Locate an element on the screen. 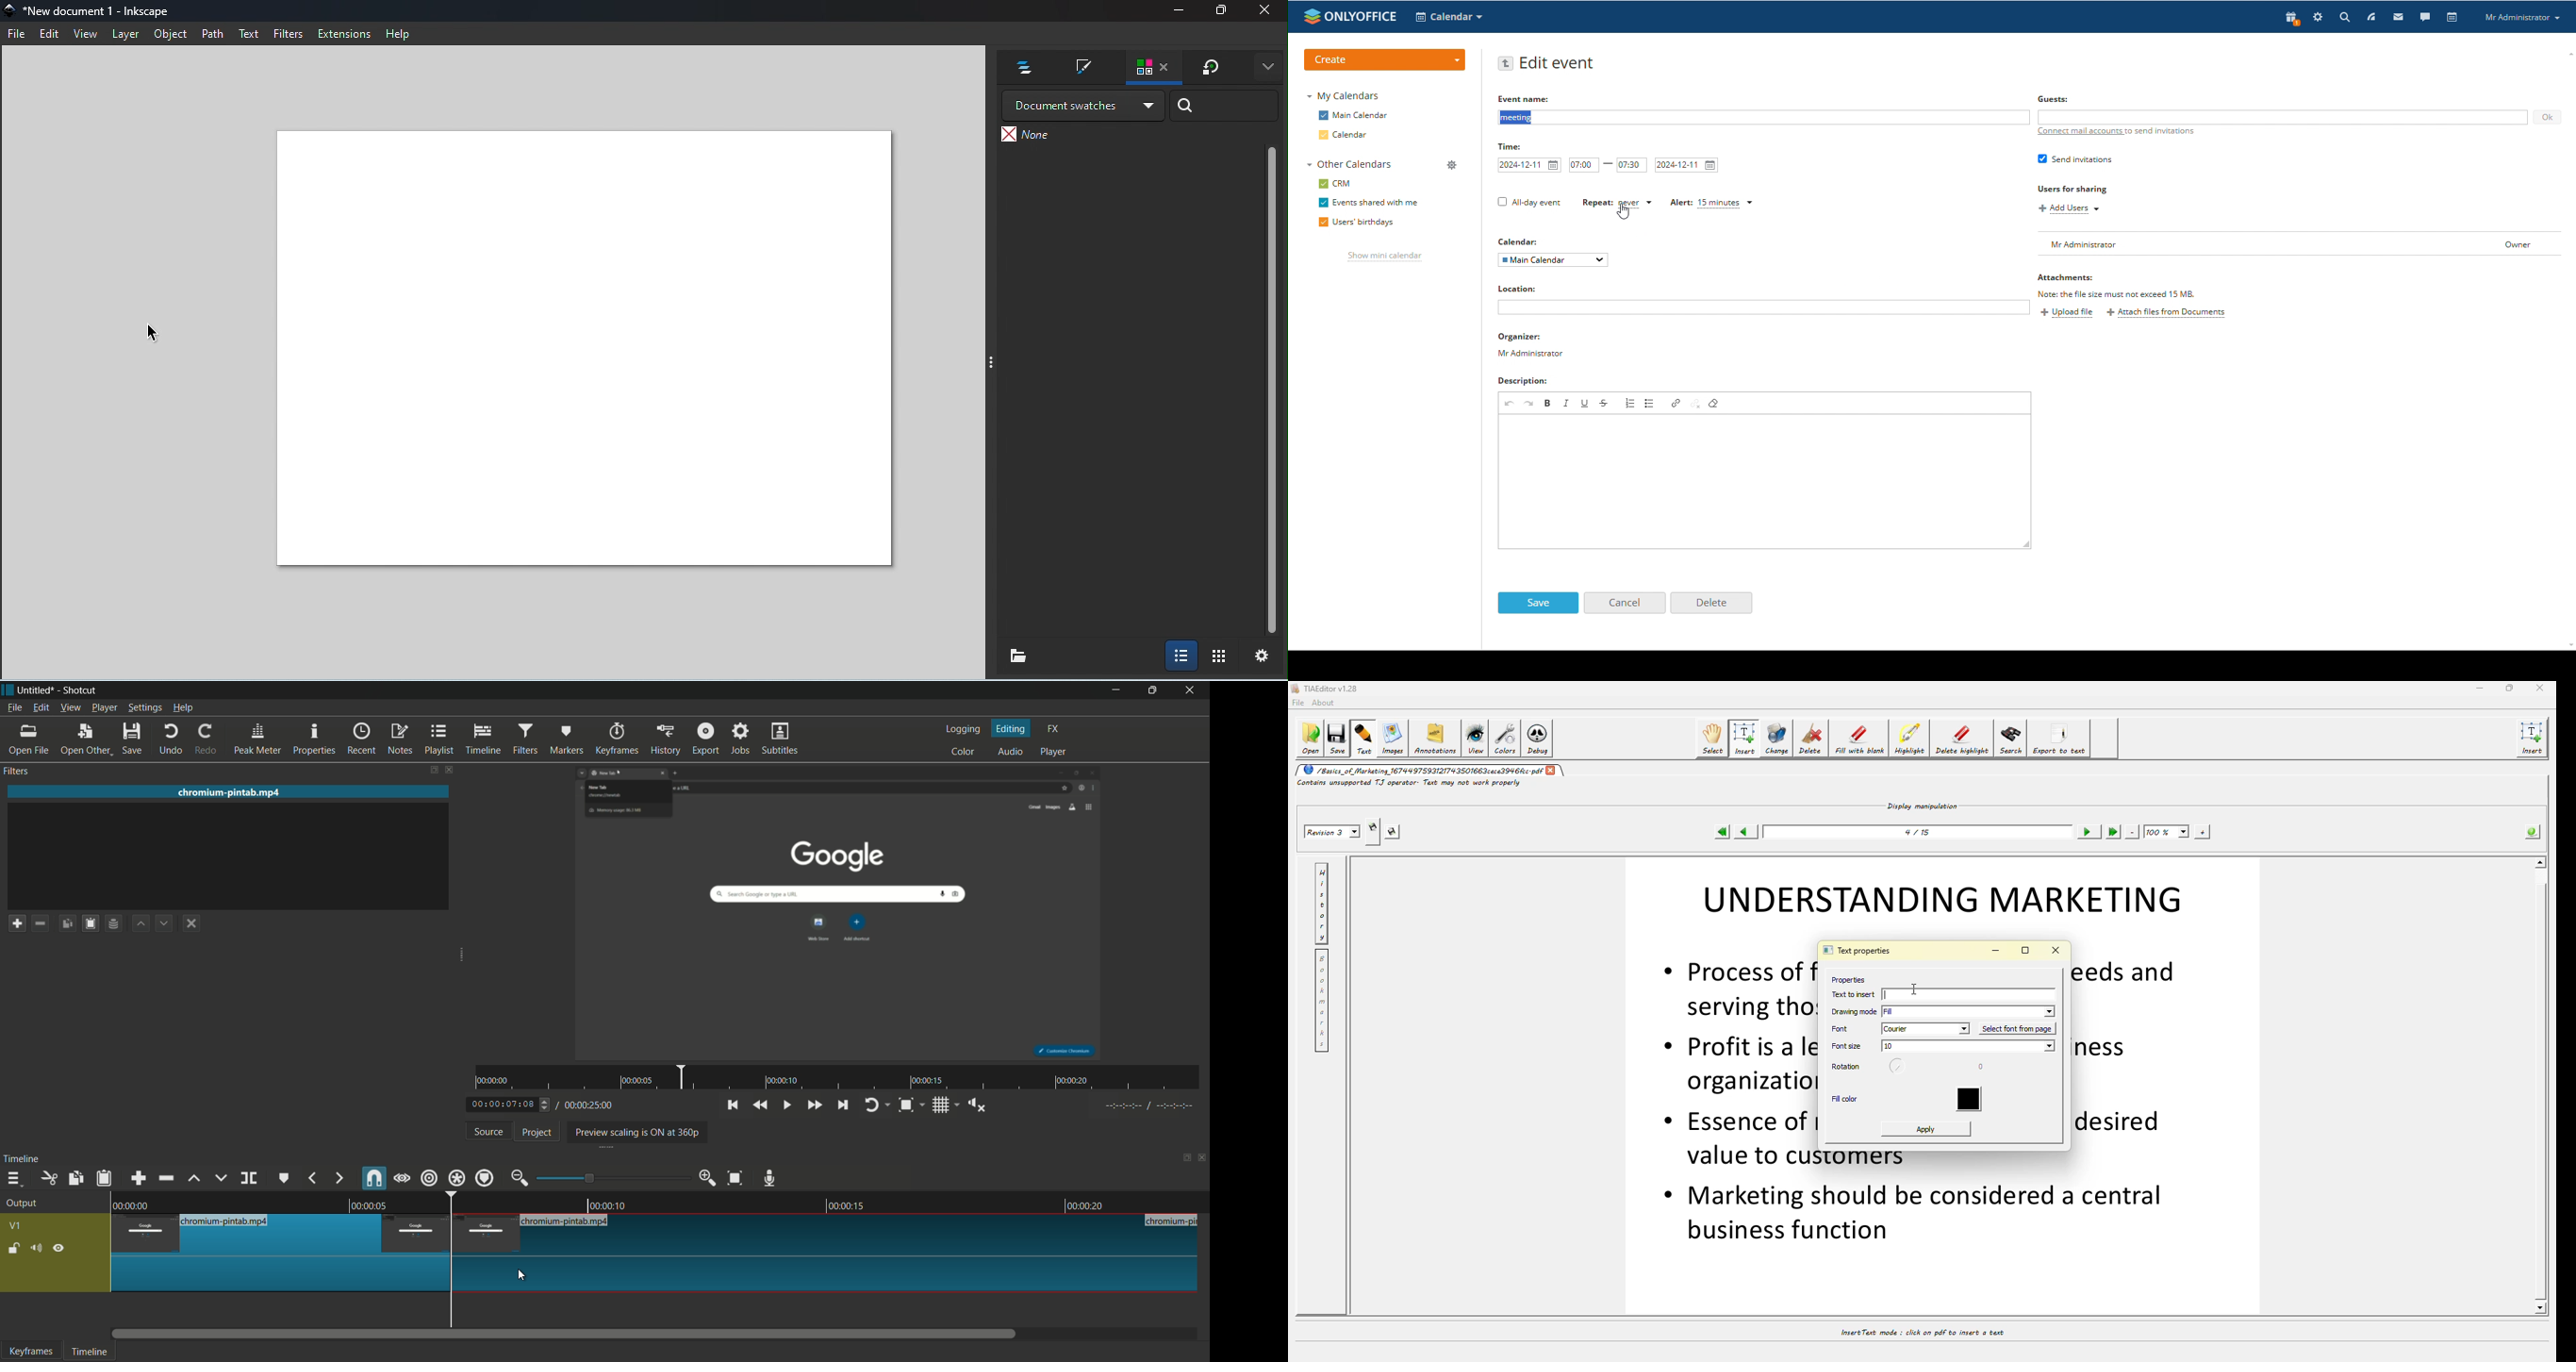  delete is located at coordinates (1711, 603).